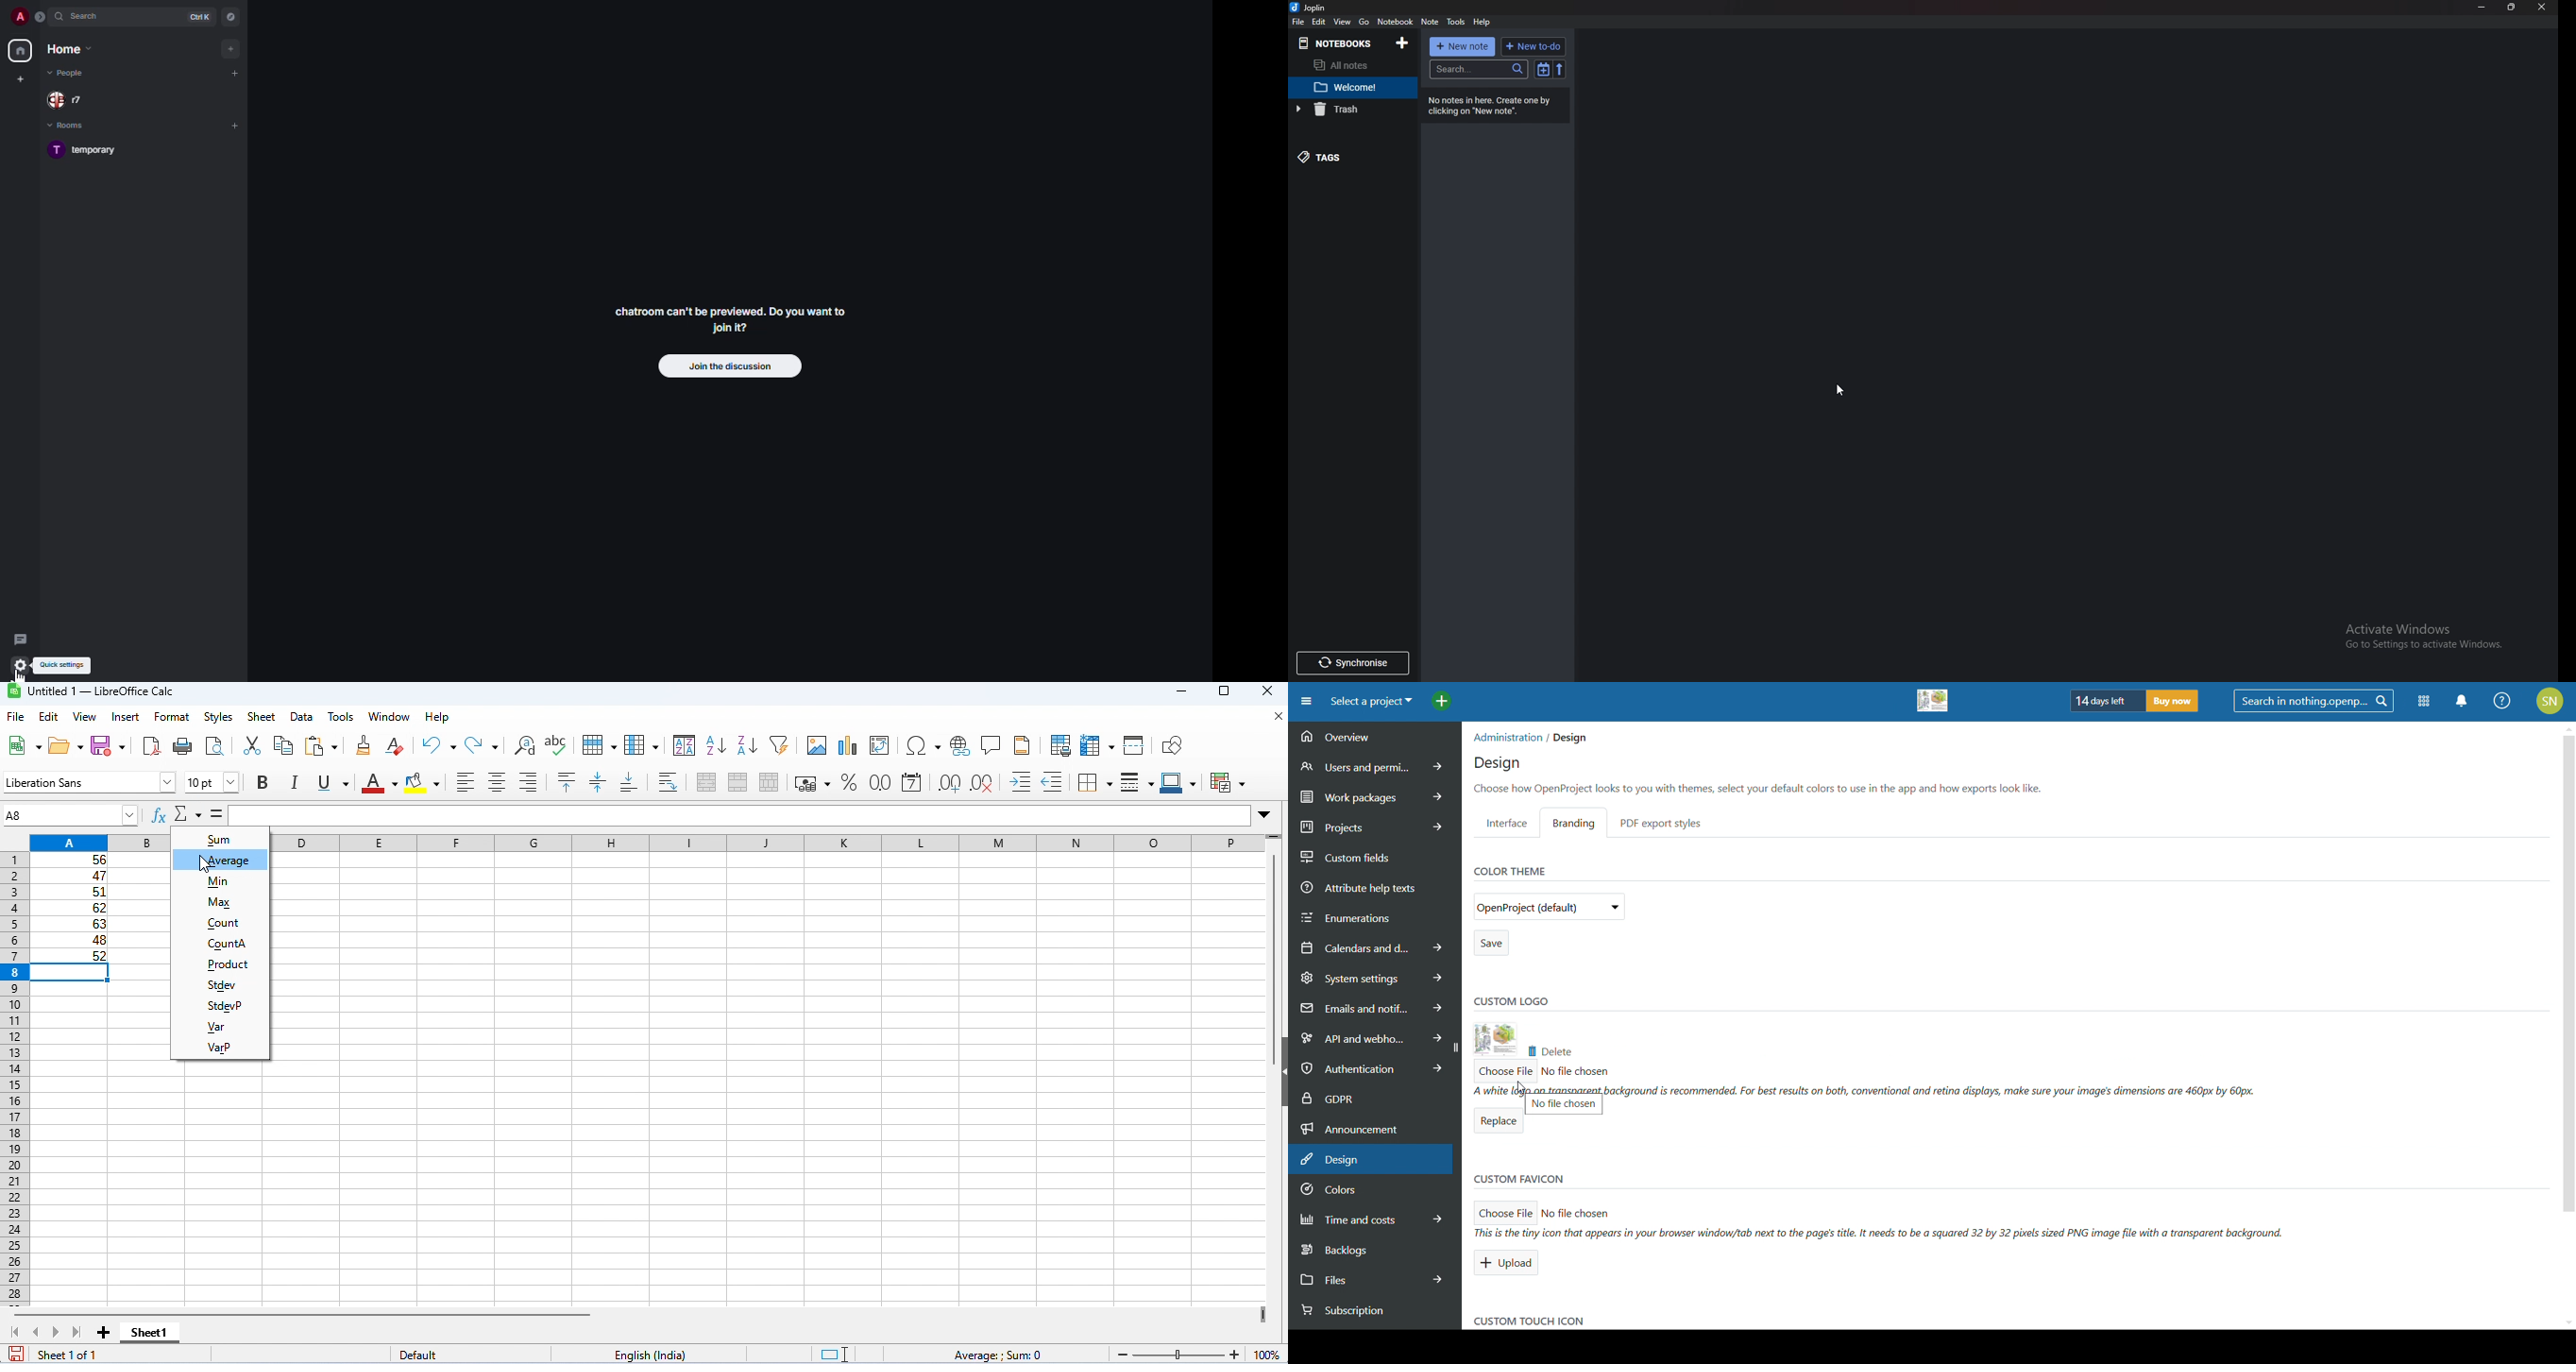 This screenshot has height=1372, width=2576. What do you see at coordinates (70, 908) in the screenshot?
I see `range of cells` at bounding box center [70, 908].